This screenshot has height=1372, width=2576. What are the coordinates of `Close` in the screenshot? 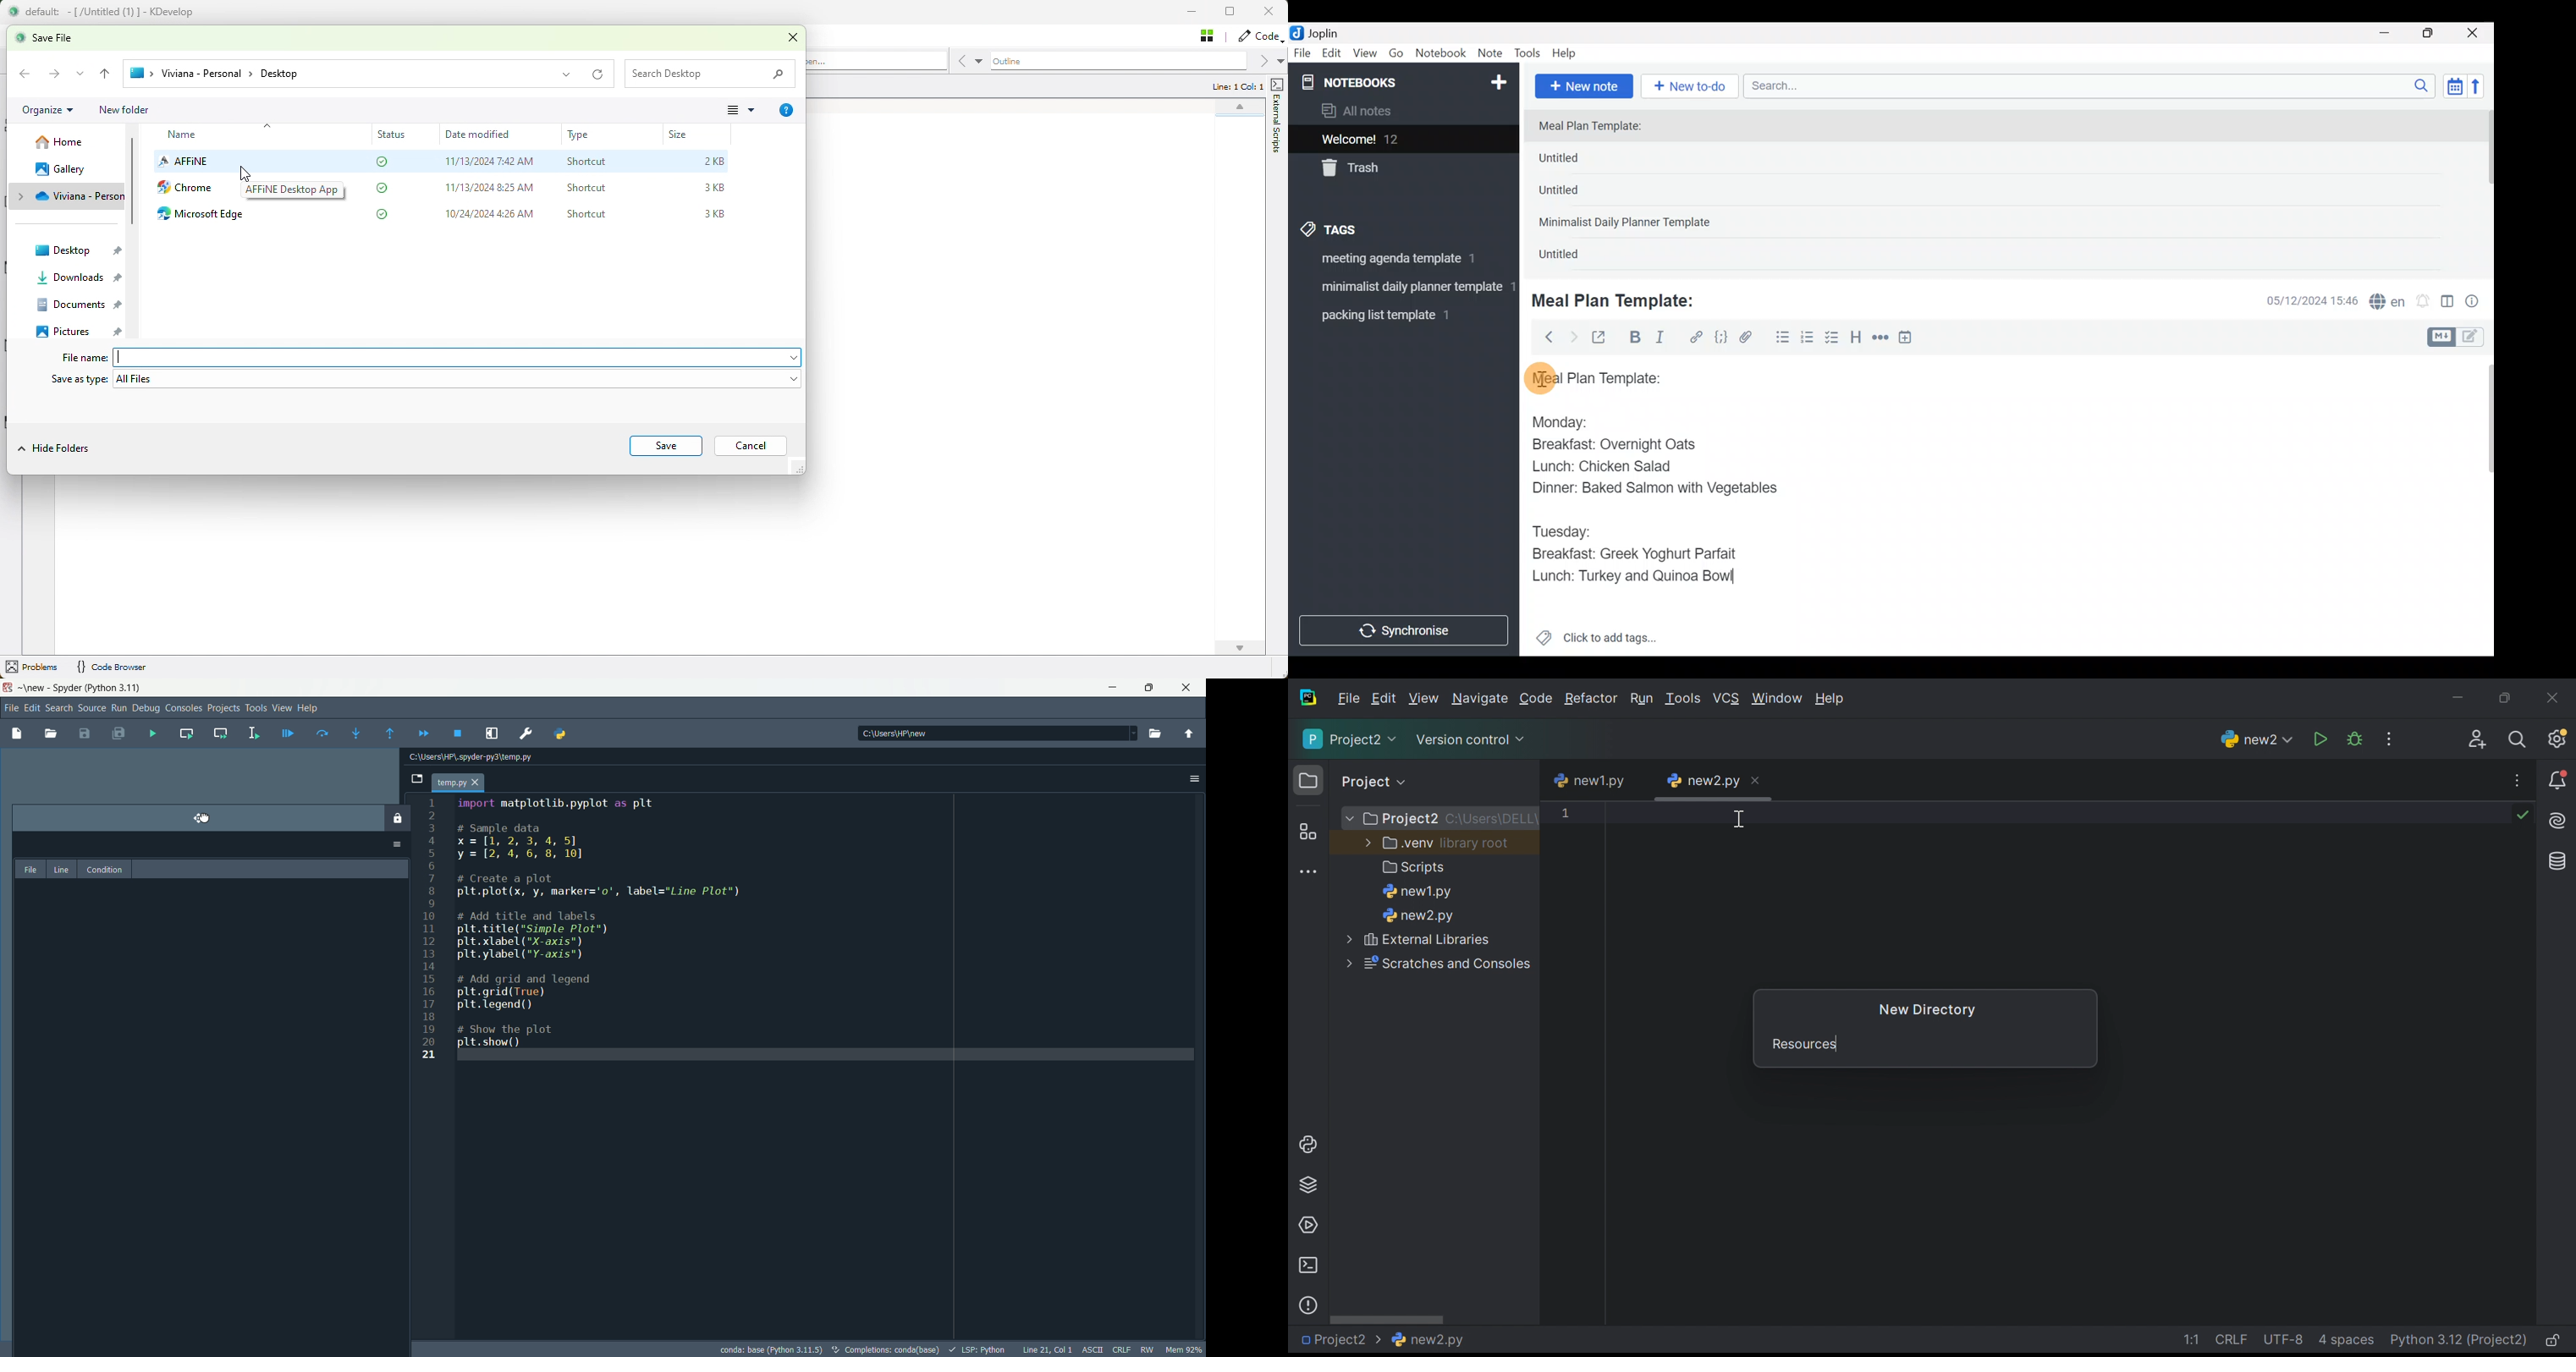 It's located at (2475, 34).